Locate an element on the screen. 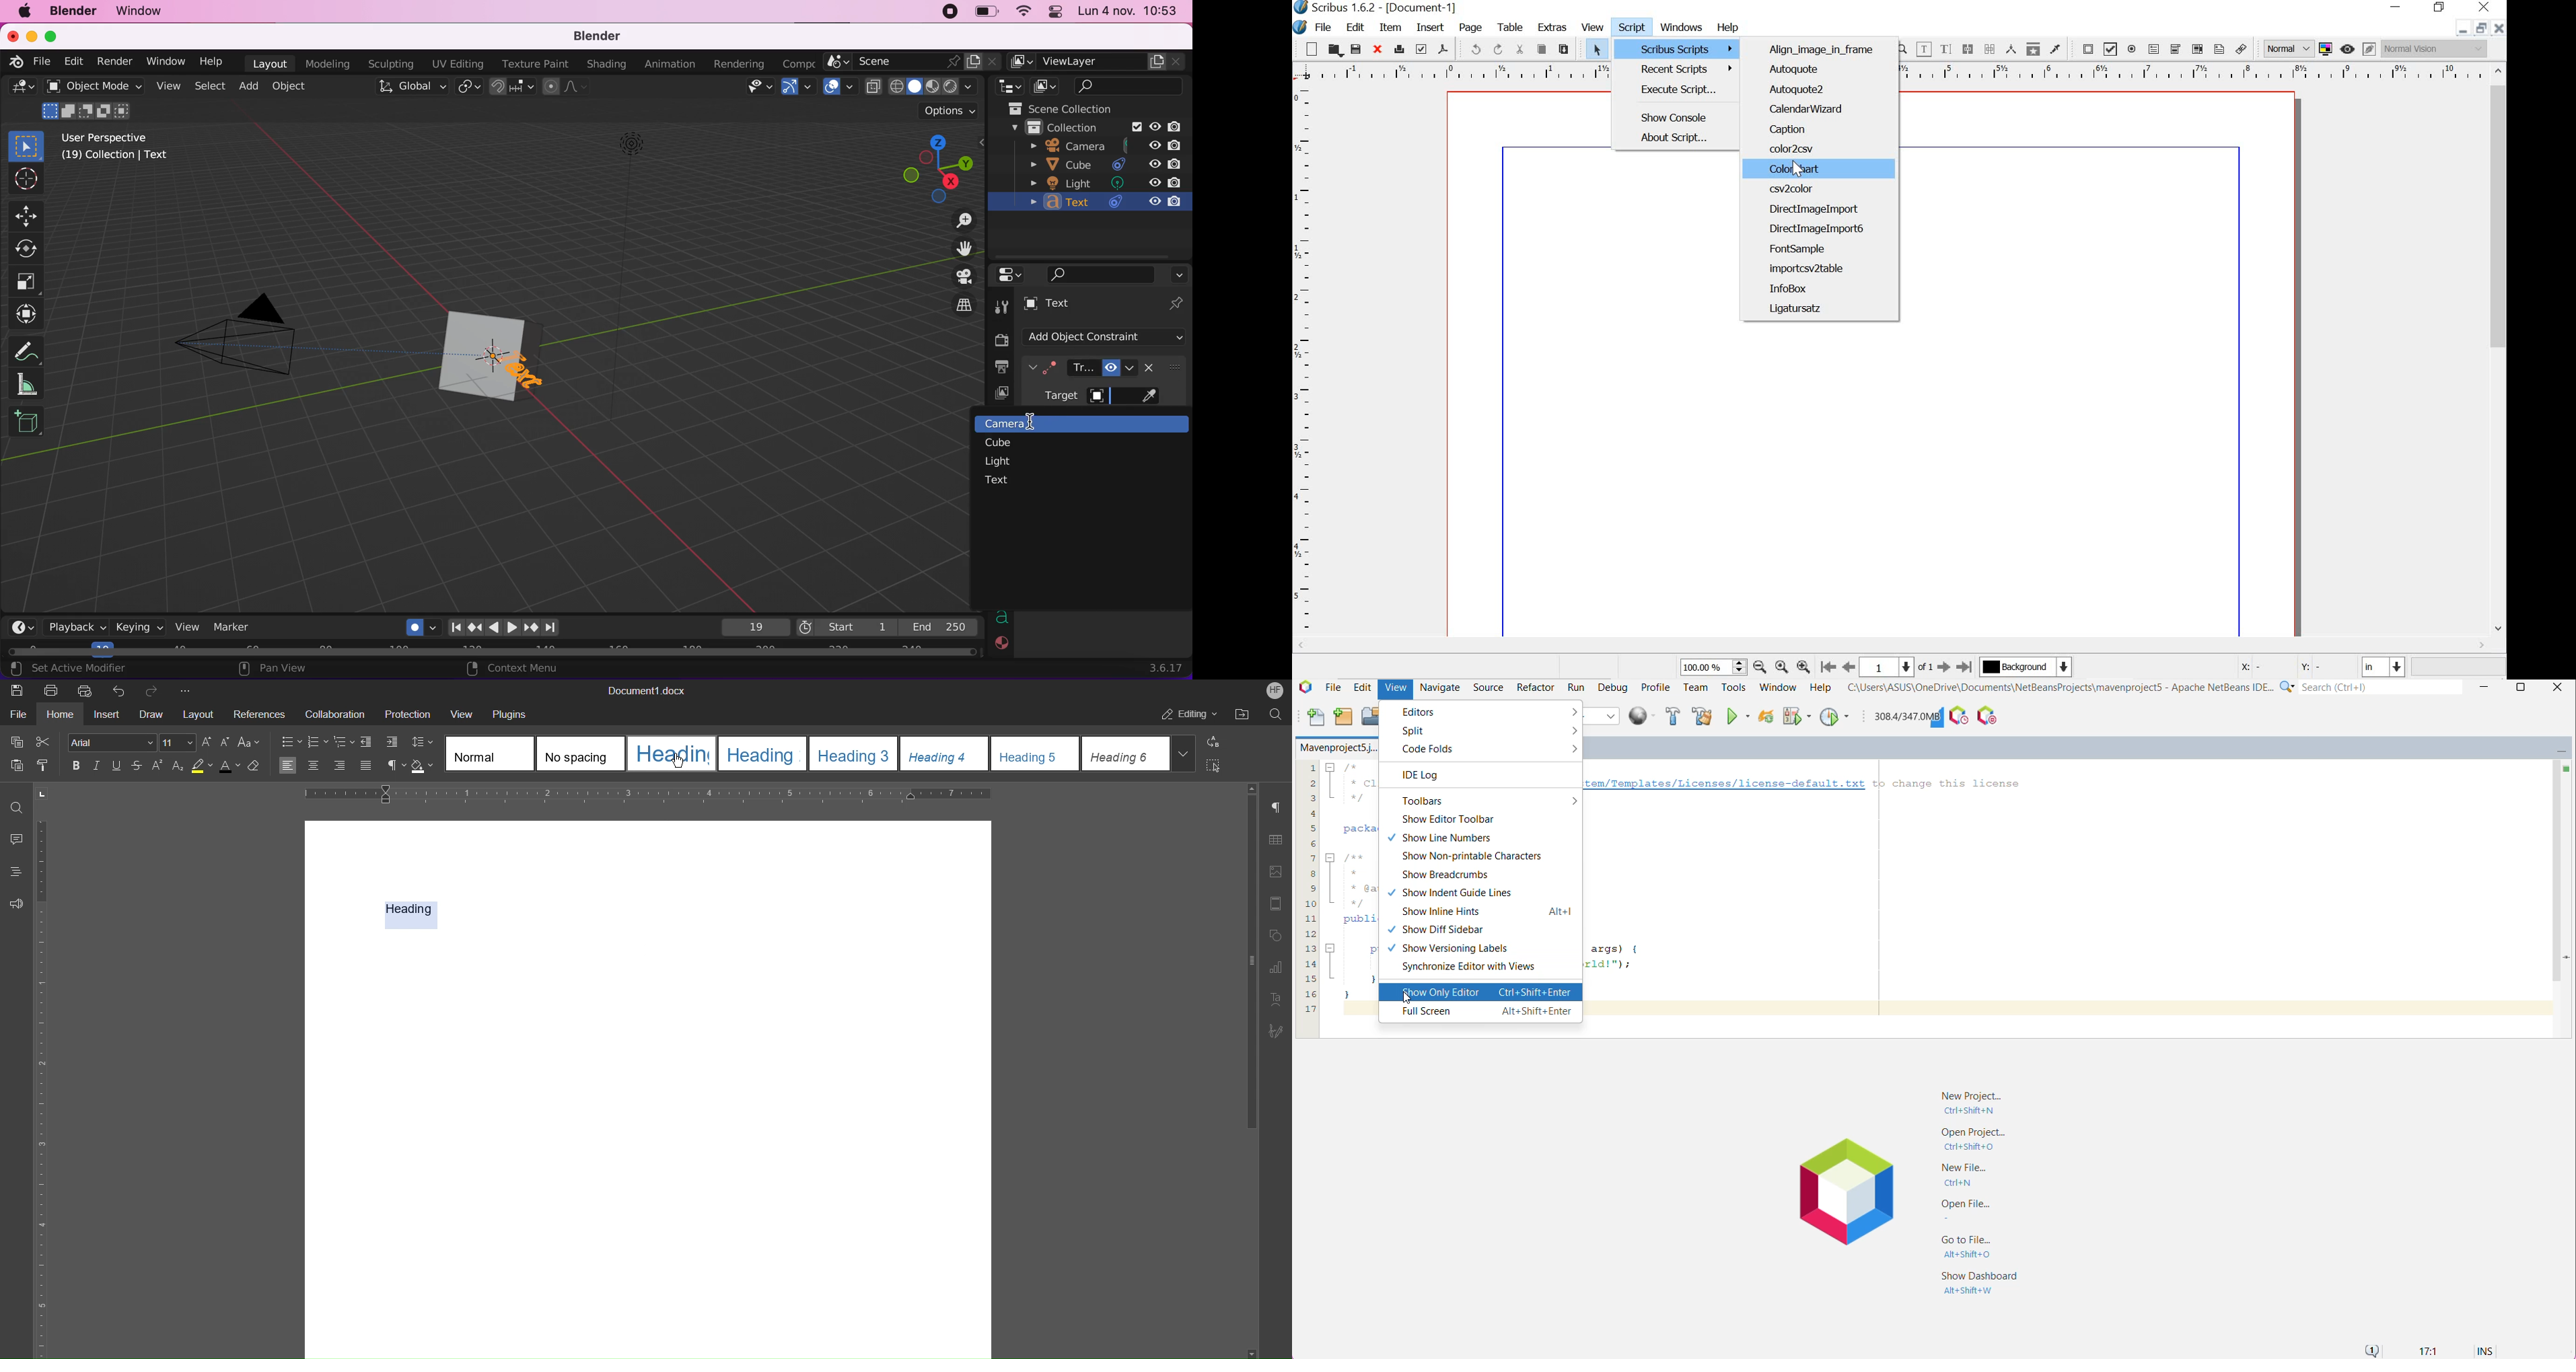 This screenshot has height=1372, width=2576. directimageimport6 is located at coordinates (1817, 230).